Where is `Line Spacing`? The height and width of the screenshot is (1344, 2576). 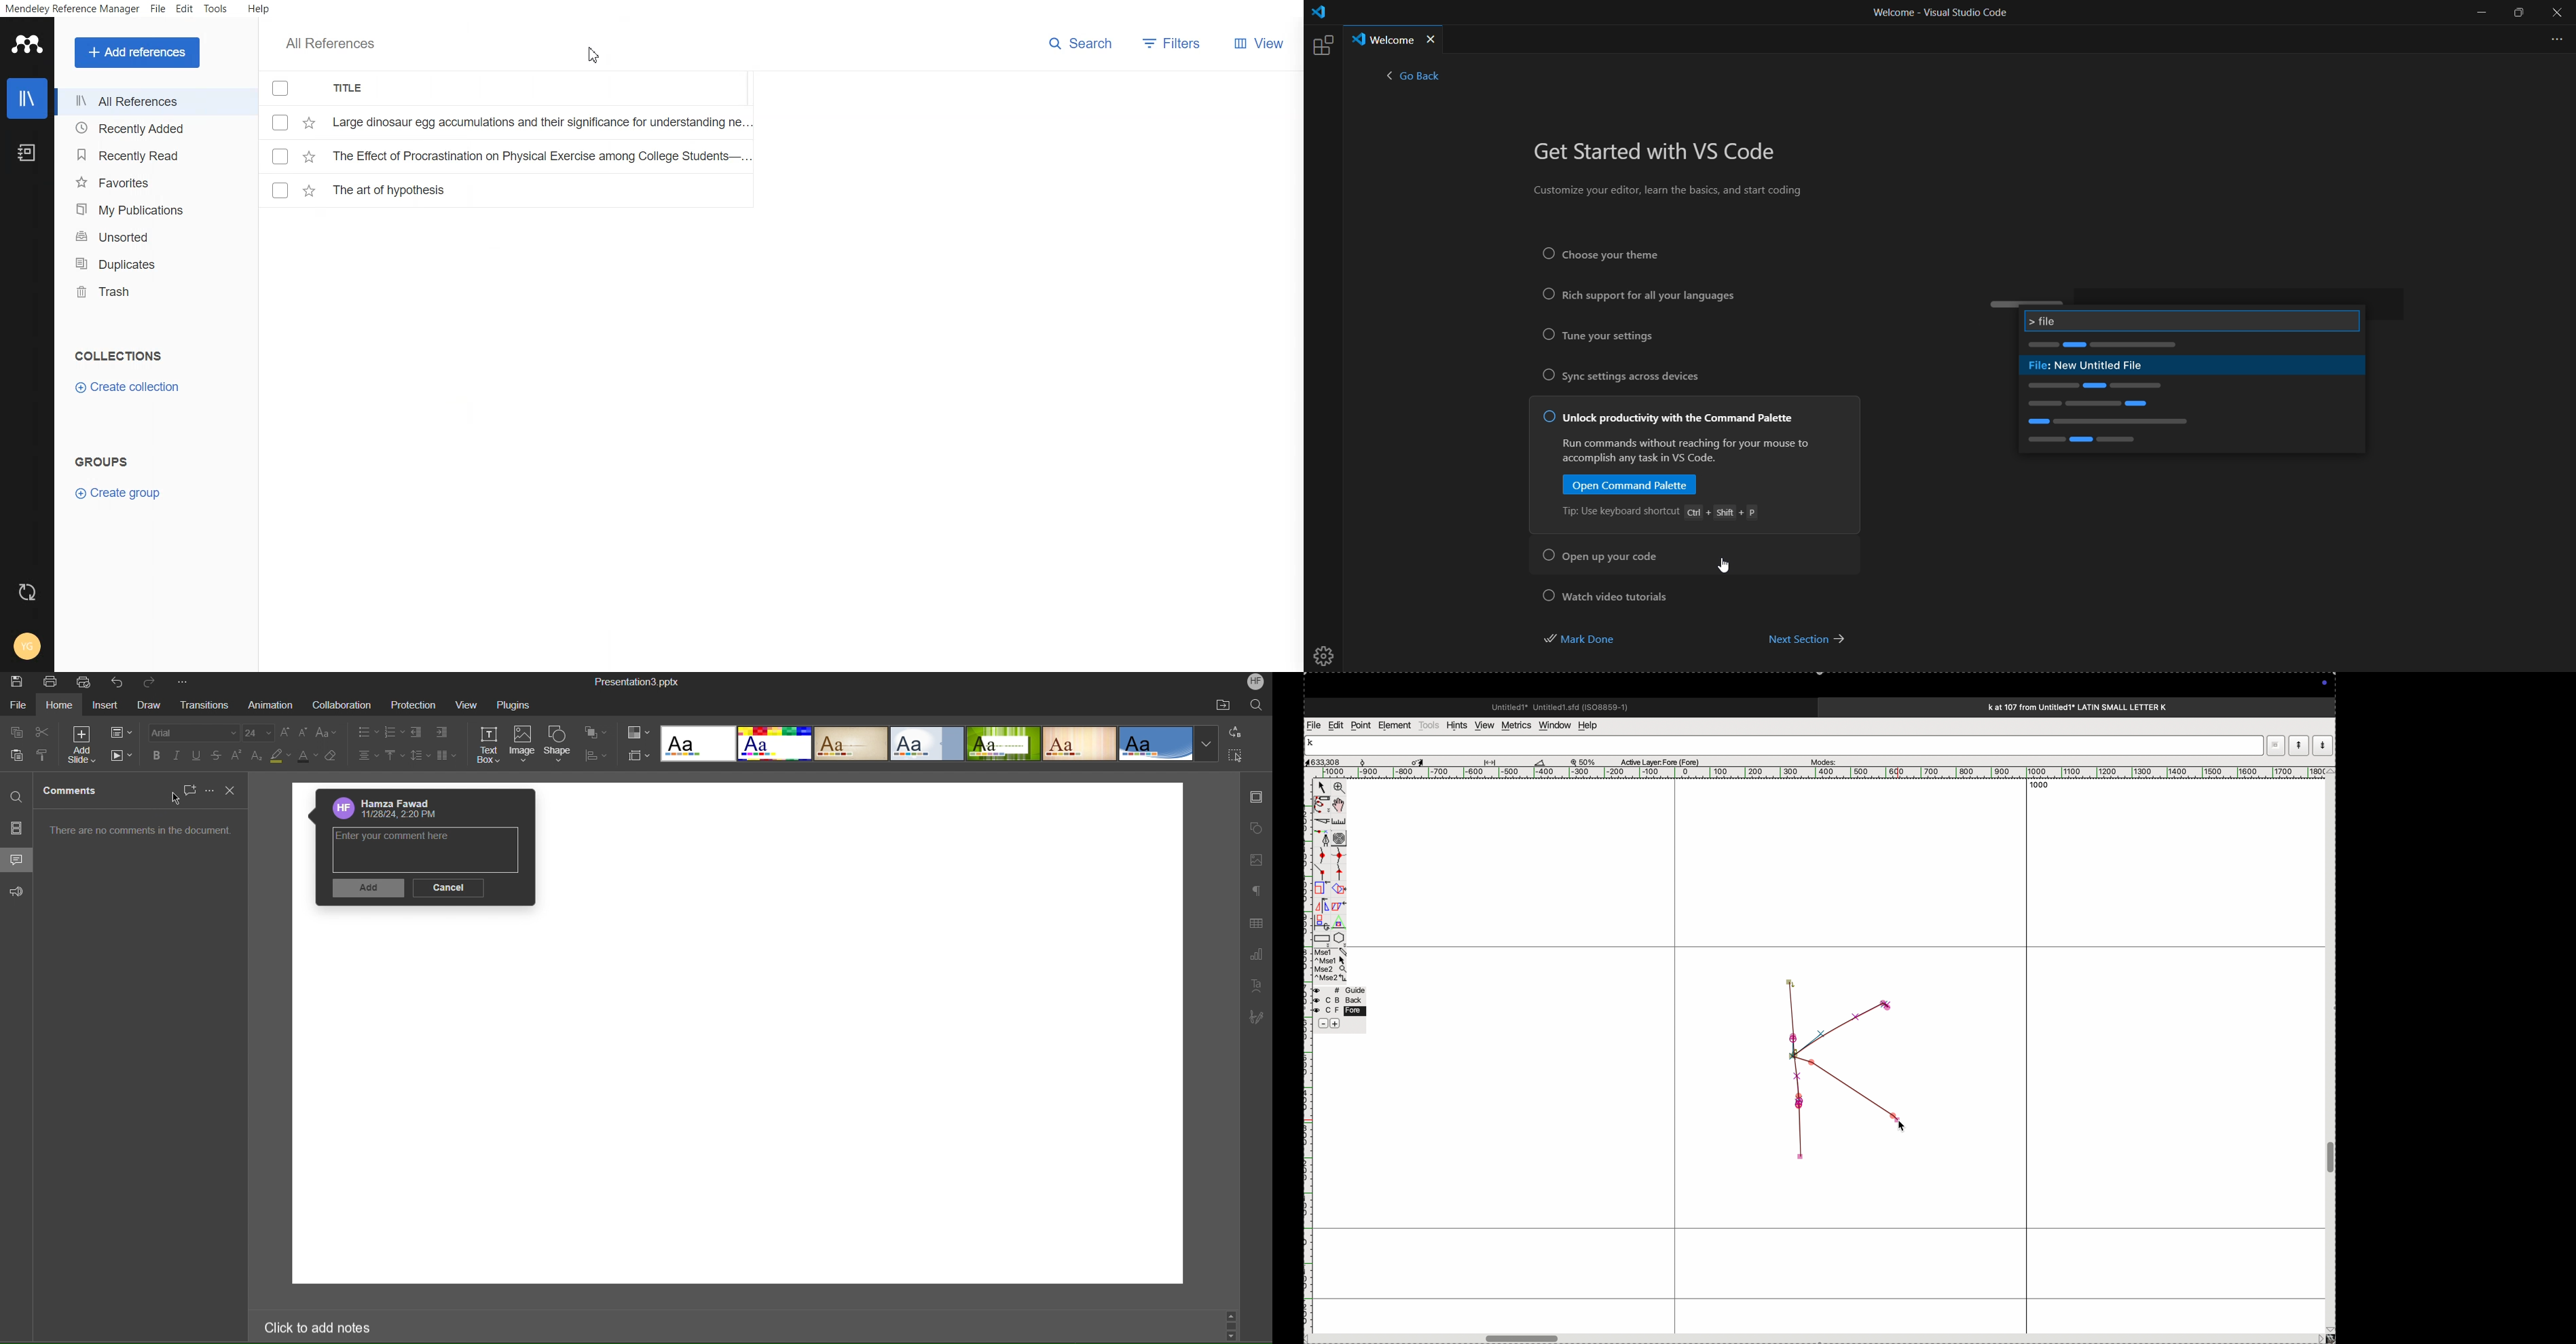 Line Spacing is located at coordinates (421, 756).